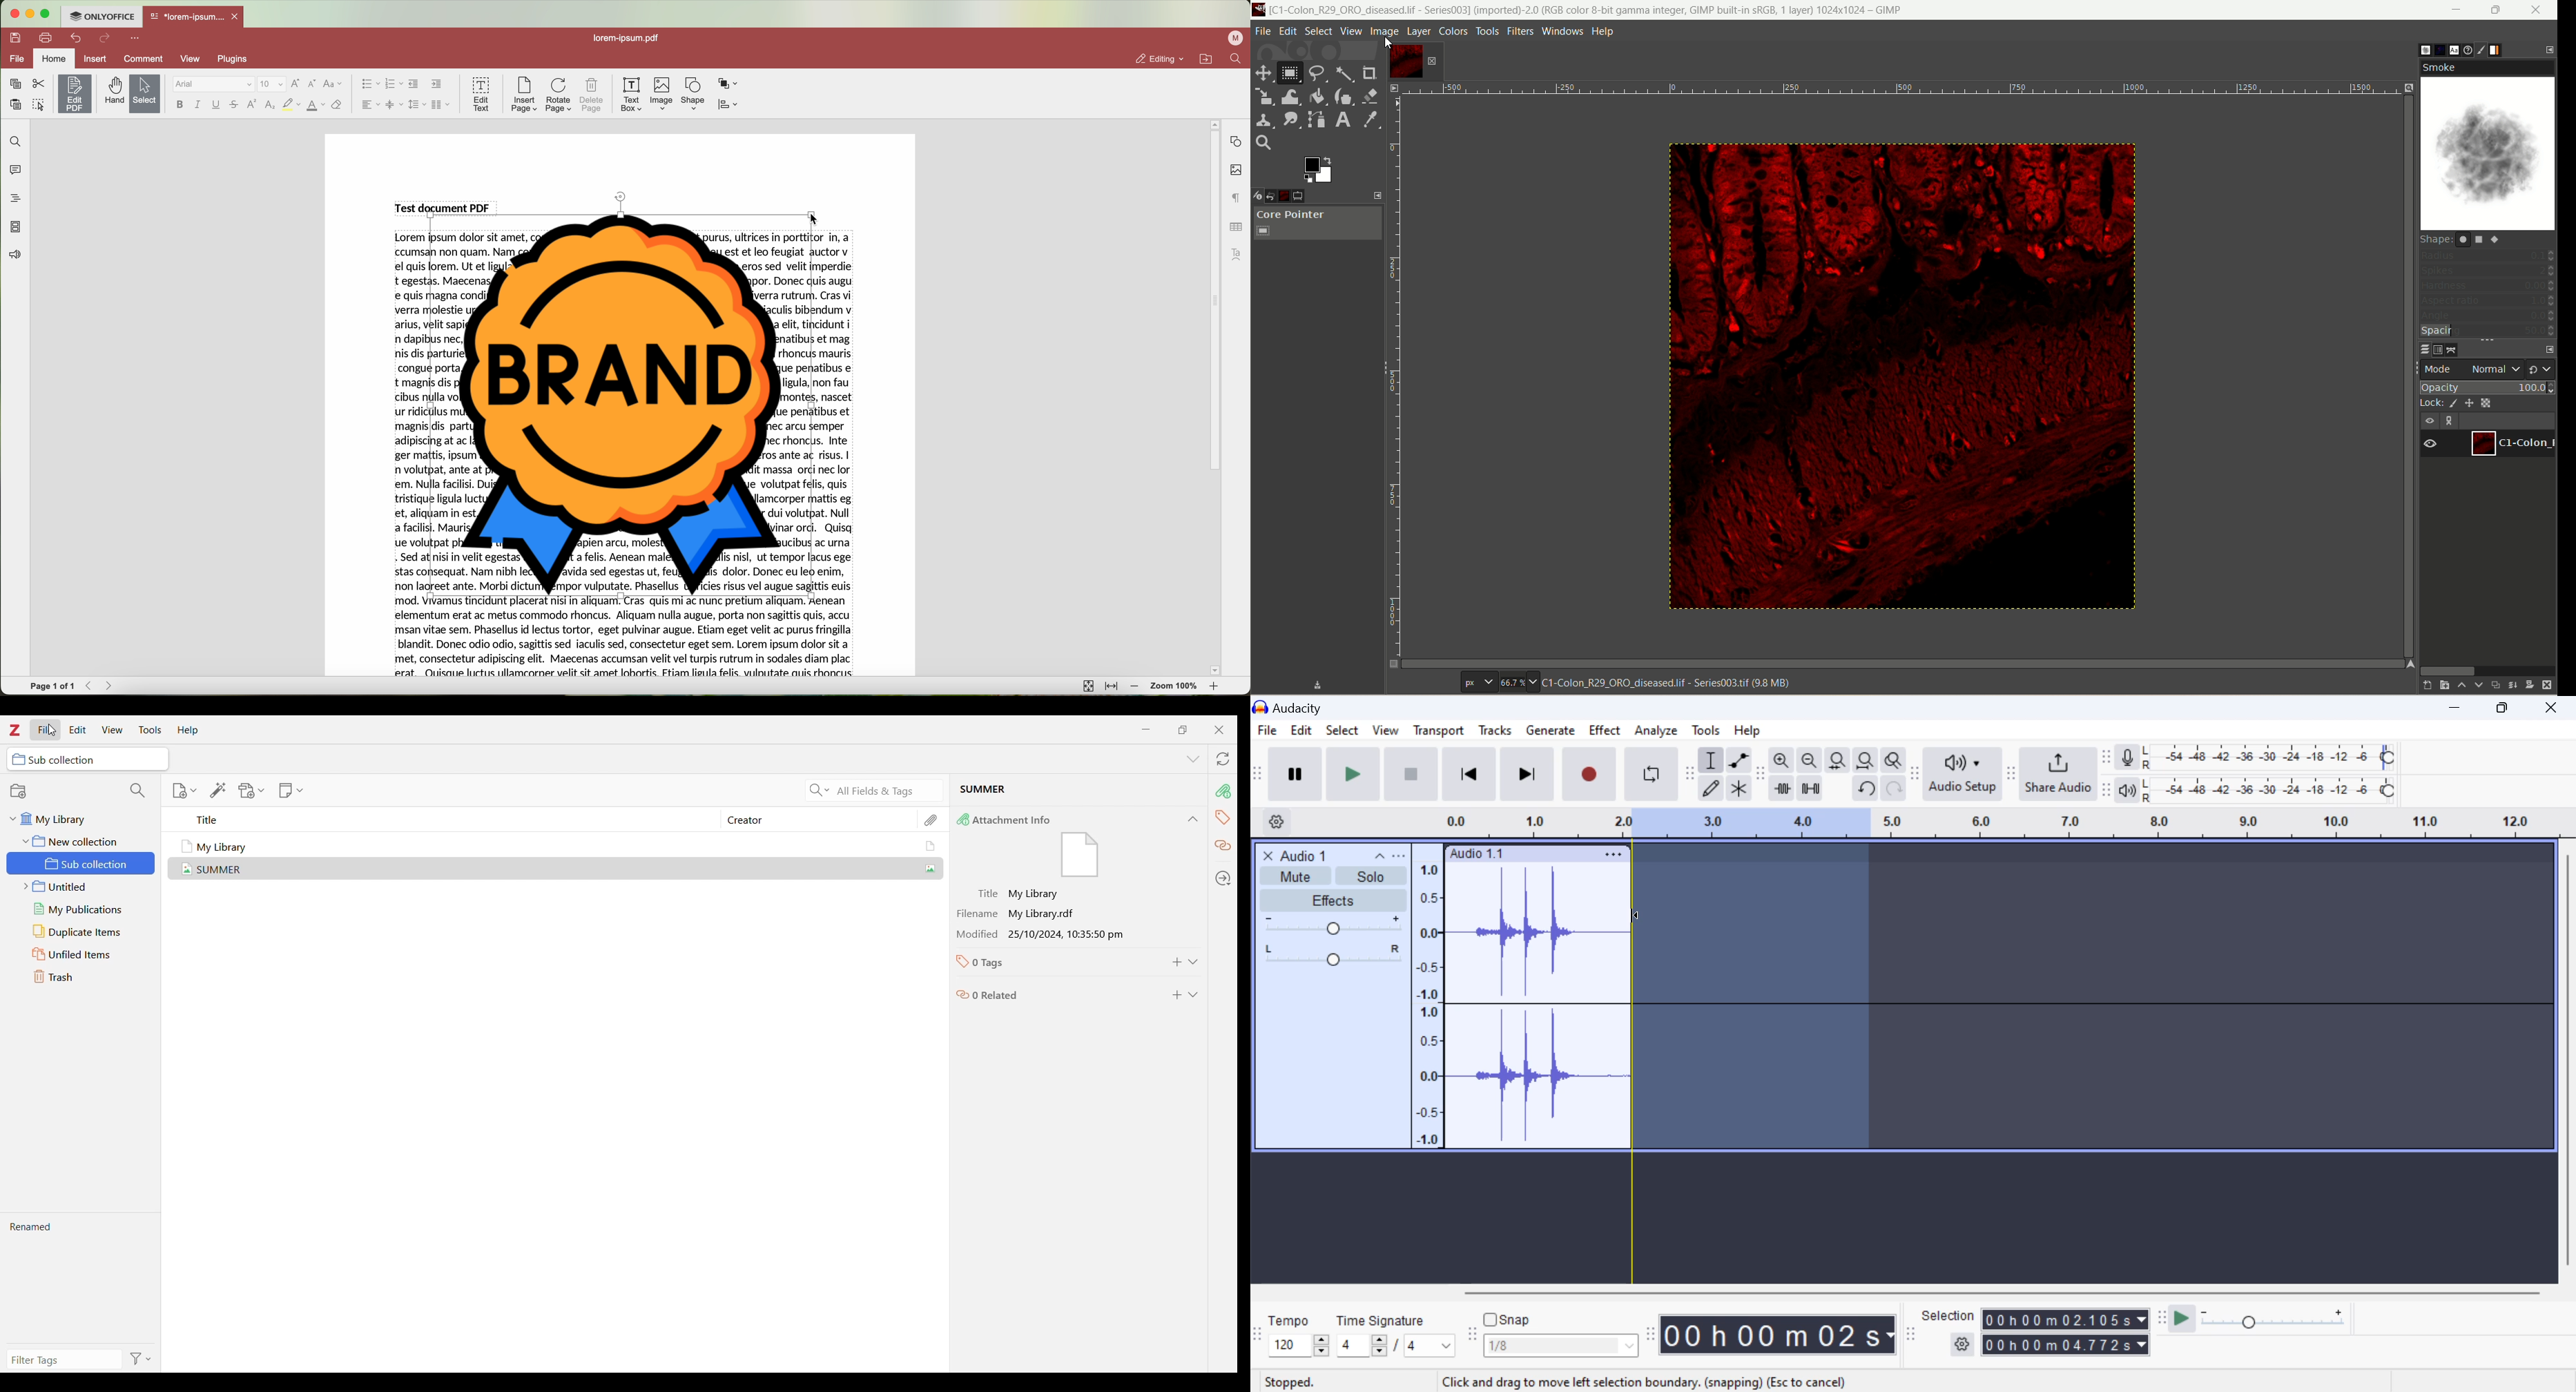 The width and height of the screenshot is (2576, 1400). What do you see at coordinates (253, 104) in the screenshot?
I see `superscript` at bounding box center [253, 104].